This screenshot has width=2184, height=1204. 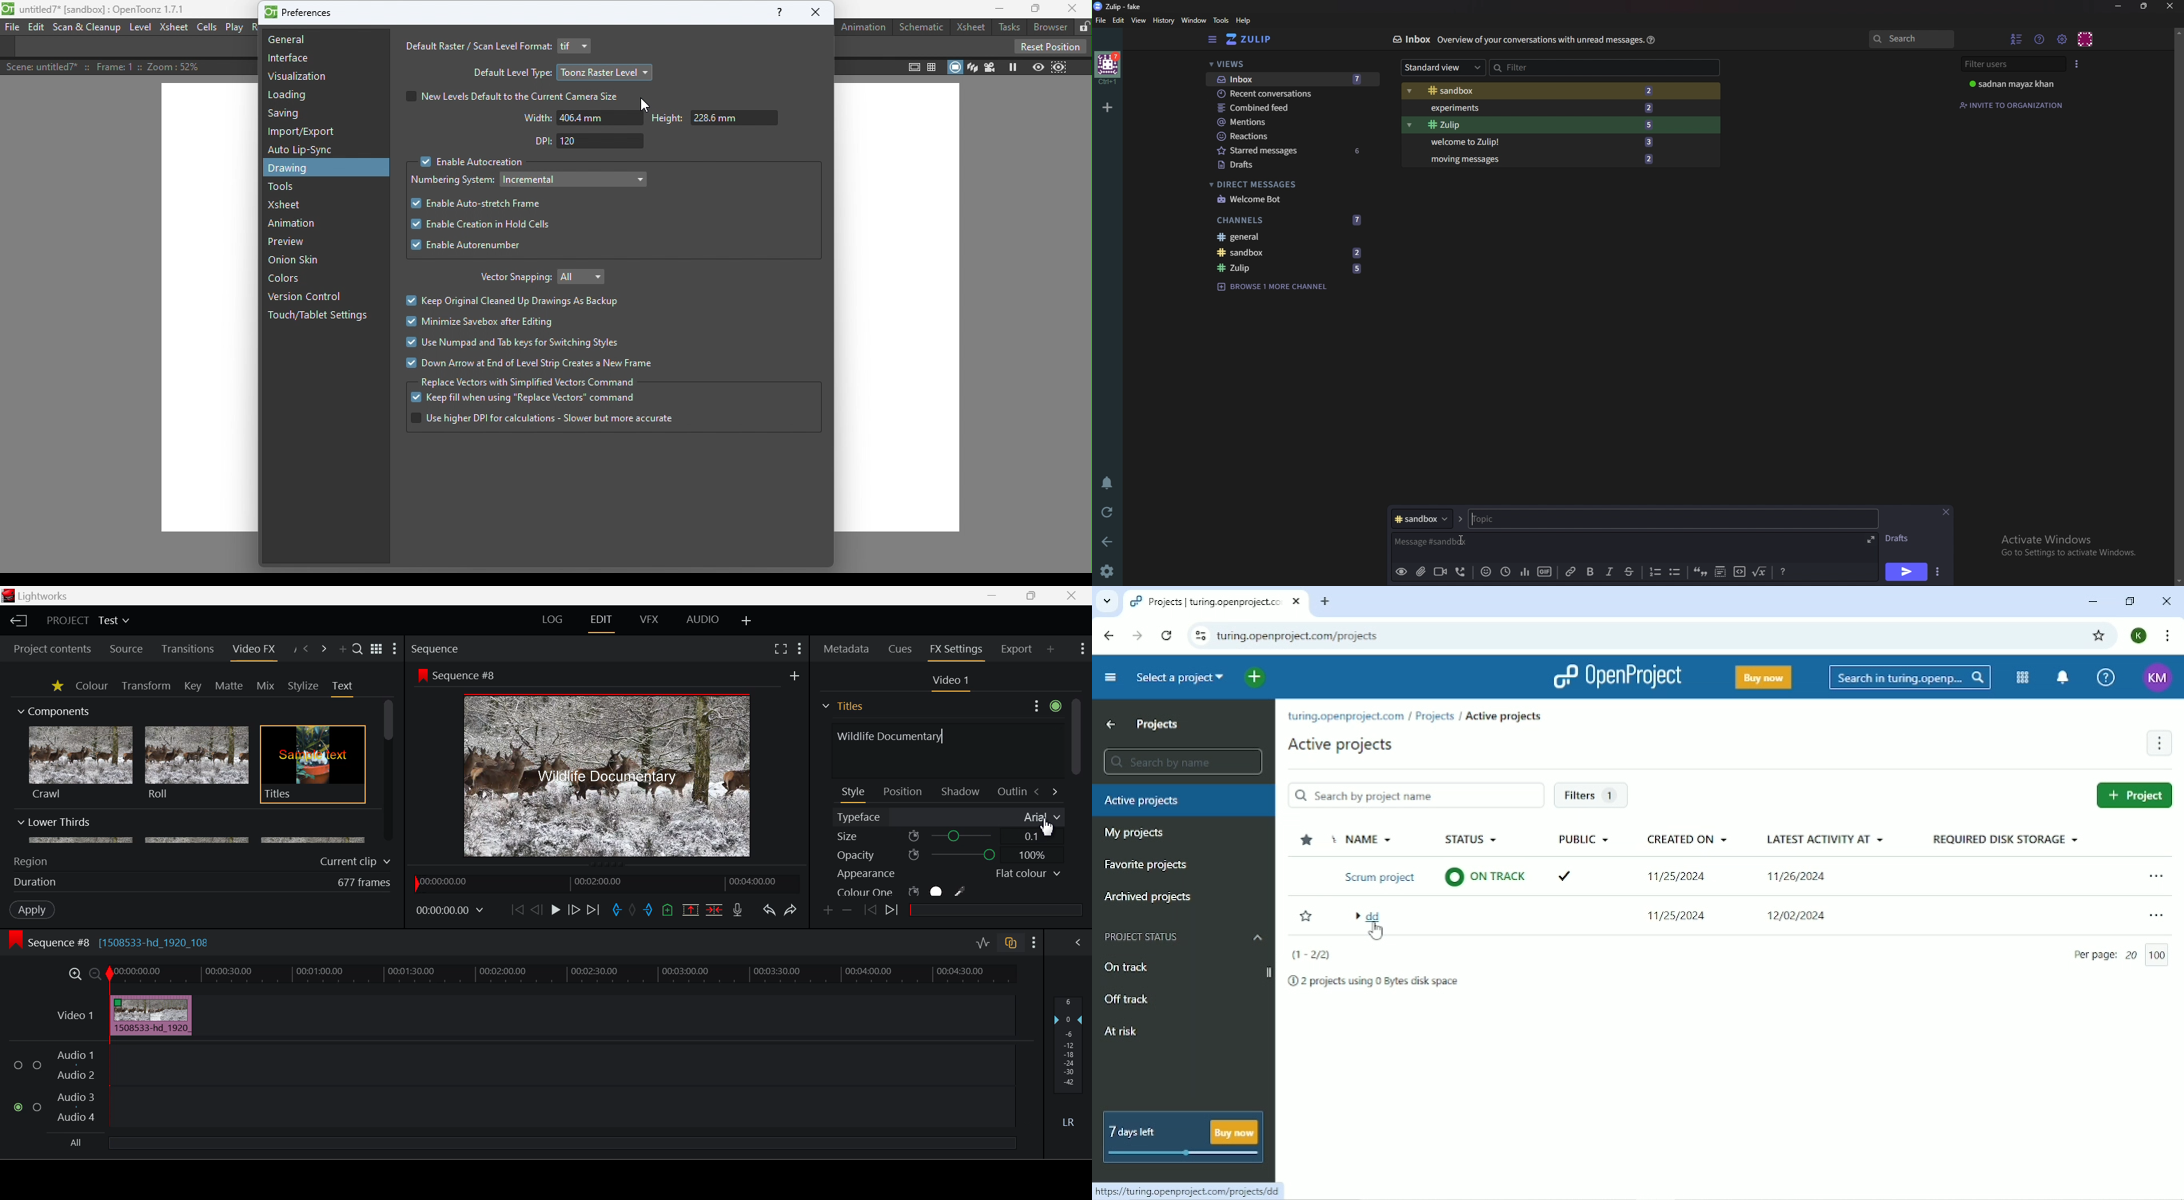 What do you see at coordinates (1699, 572) in the screenshot?
I see `quote` at bounding box center [1699, 572].